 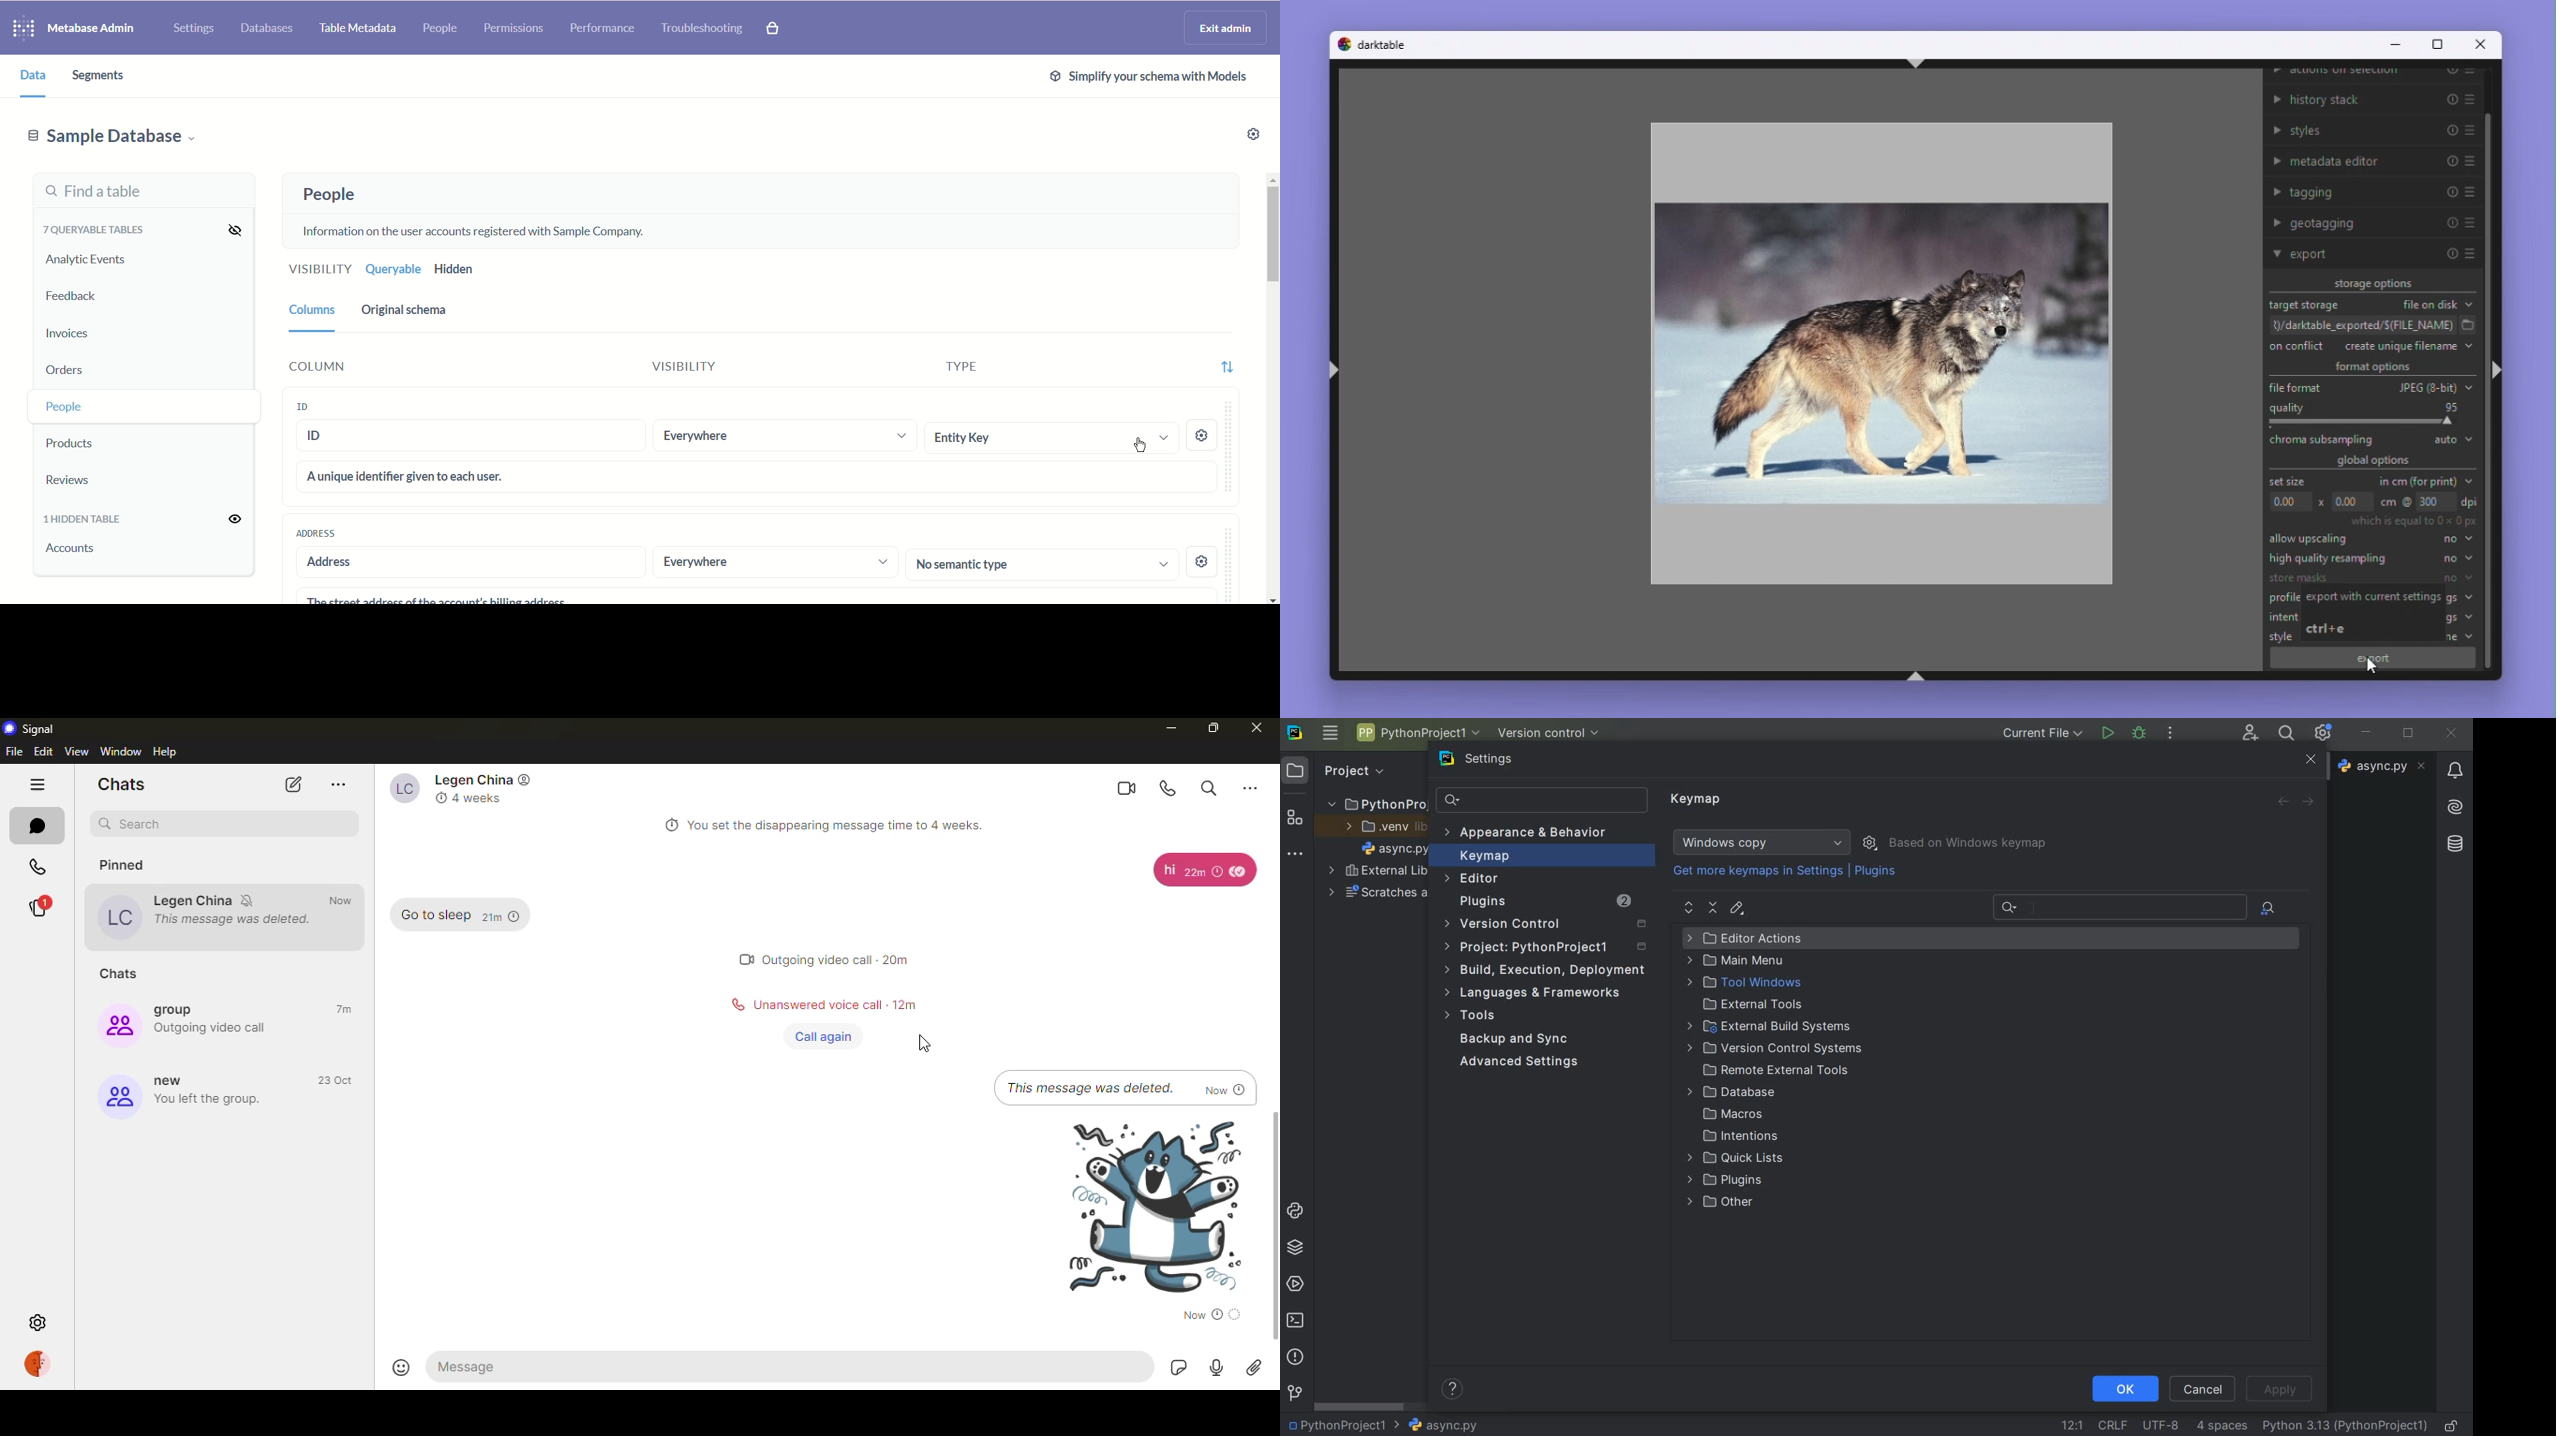 I want to click on Hide, so click(x=230, y=229).